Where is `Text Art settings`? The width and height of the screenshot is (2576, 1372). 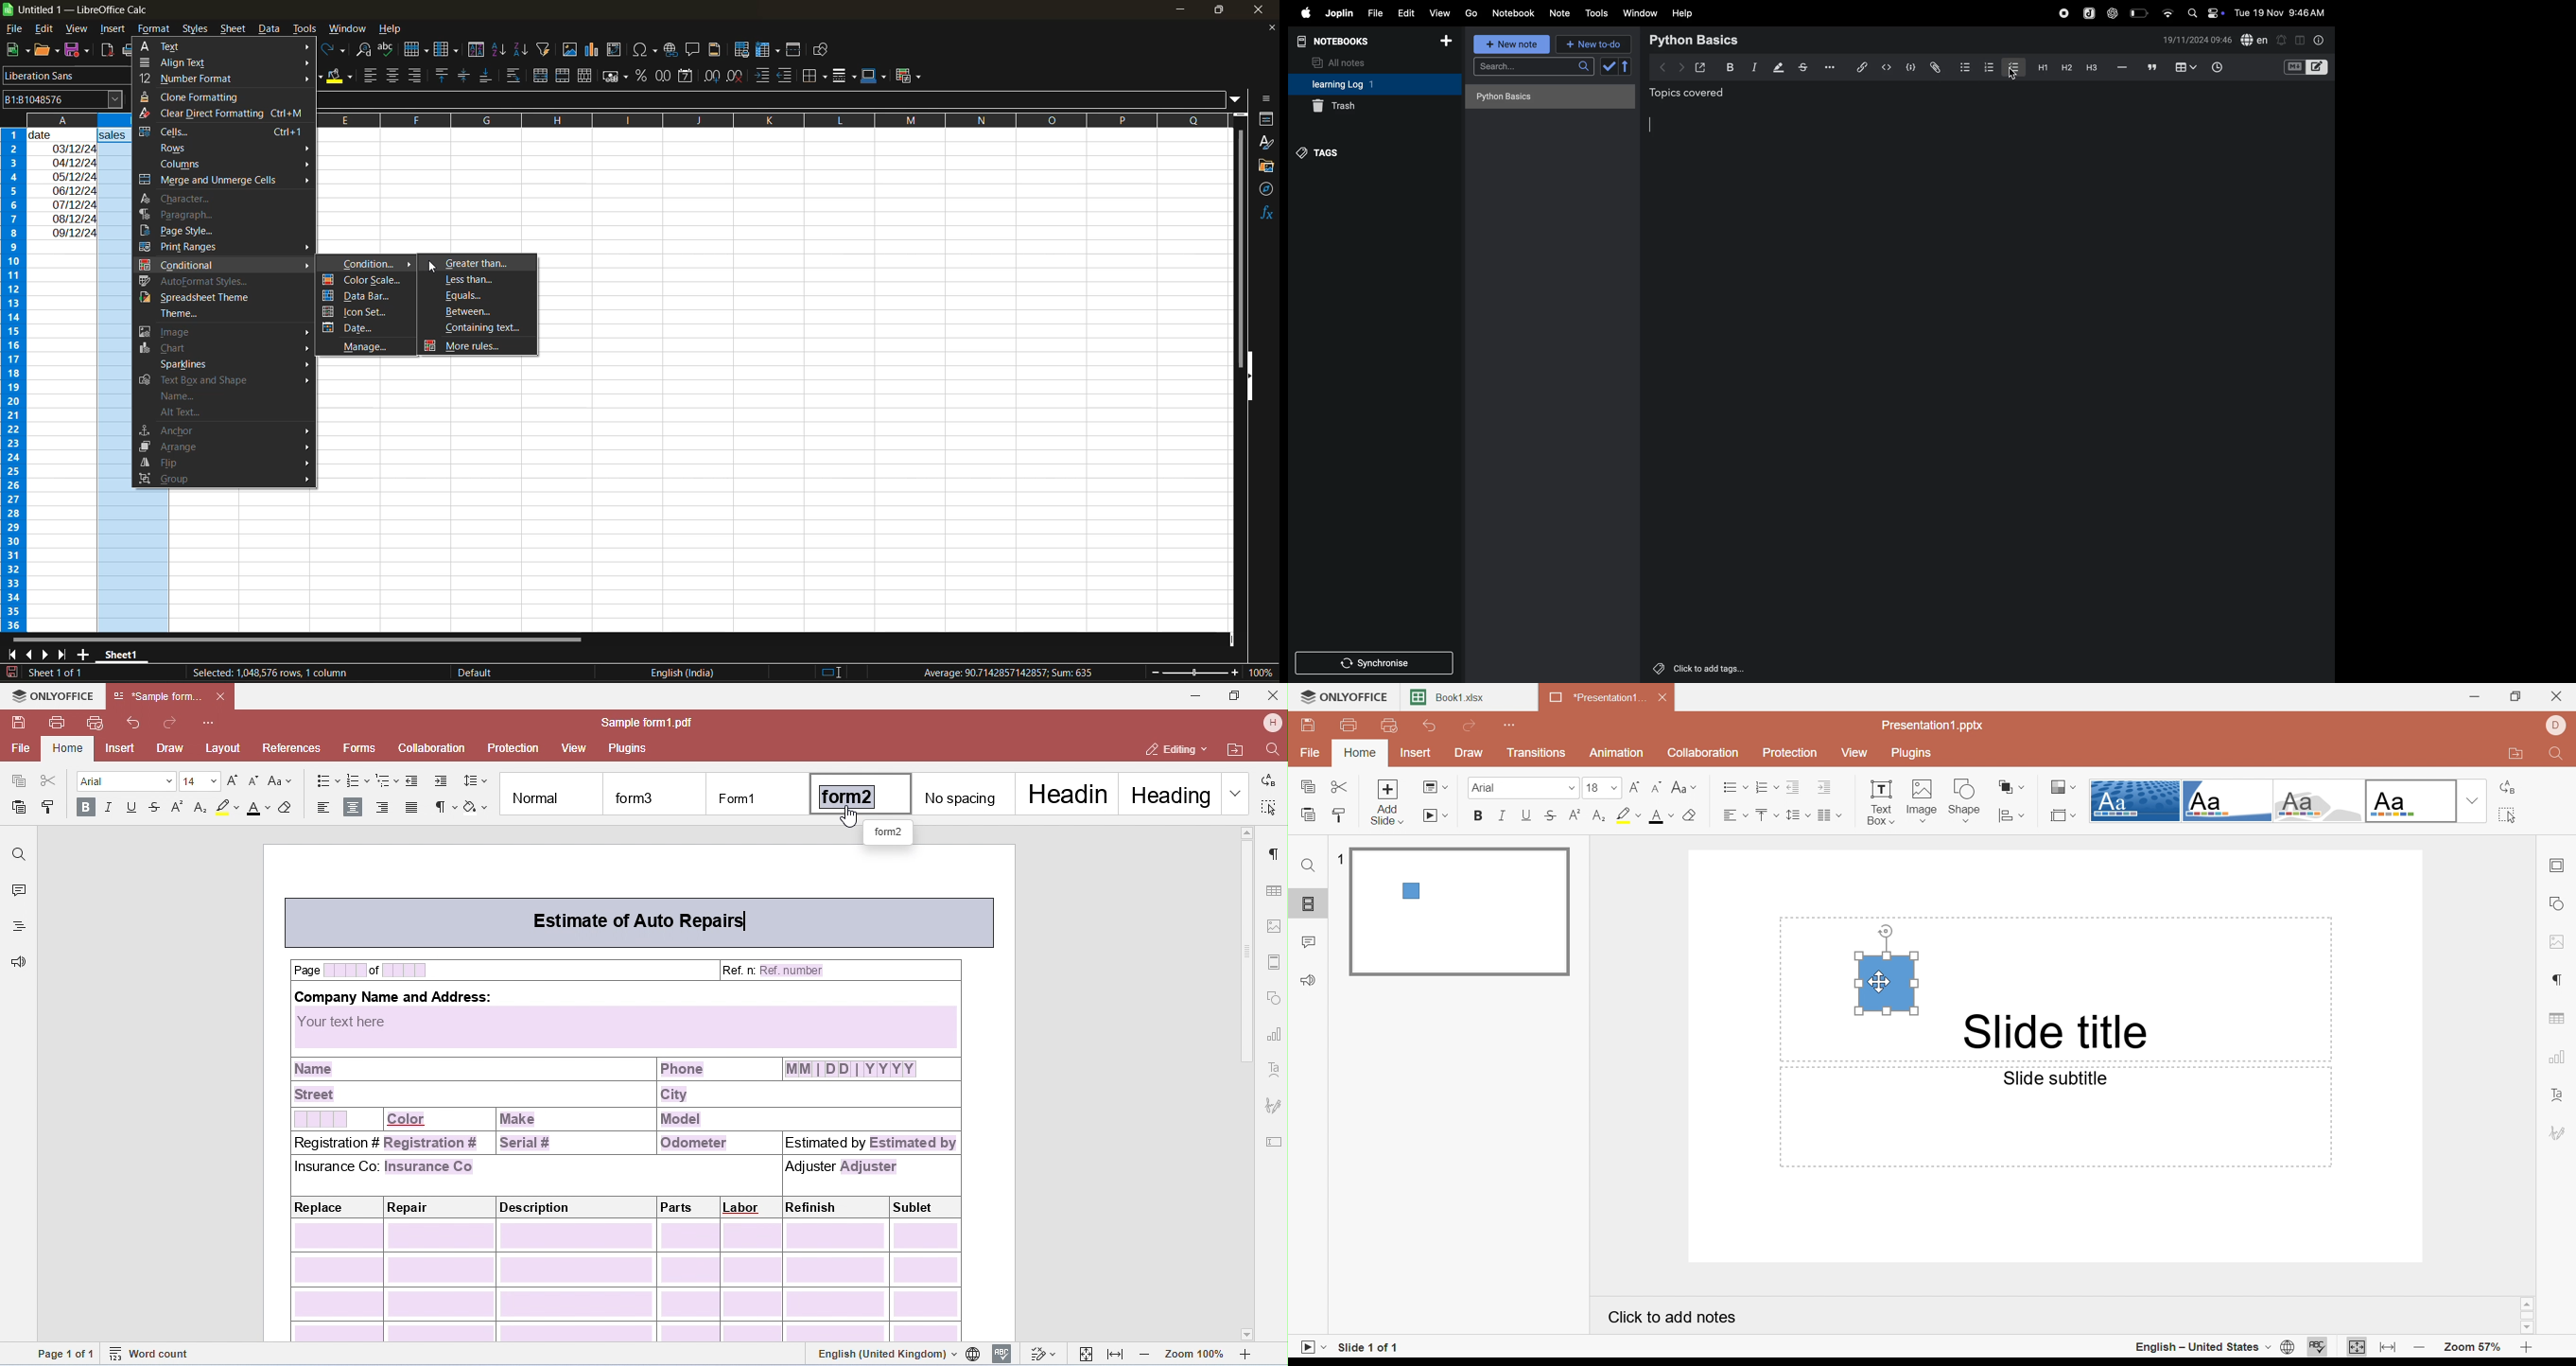
Text Art settings is located at coordinates (2561, 1098).